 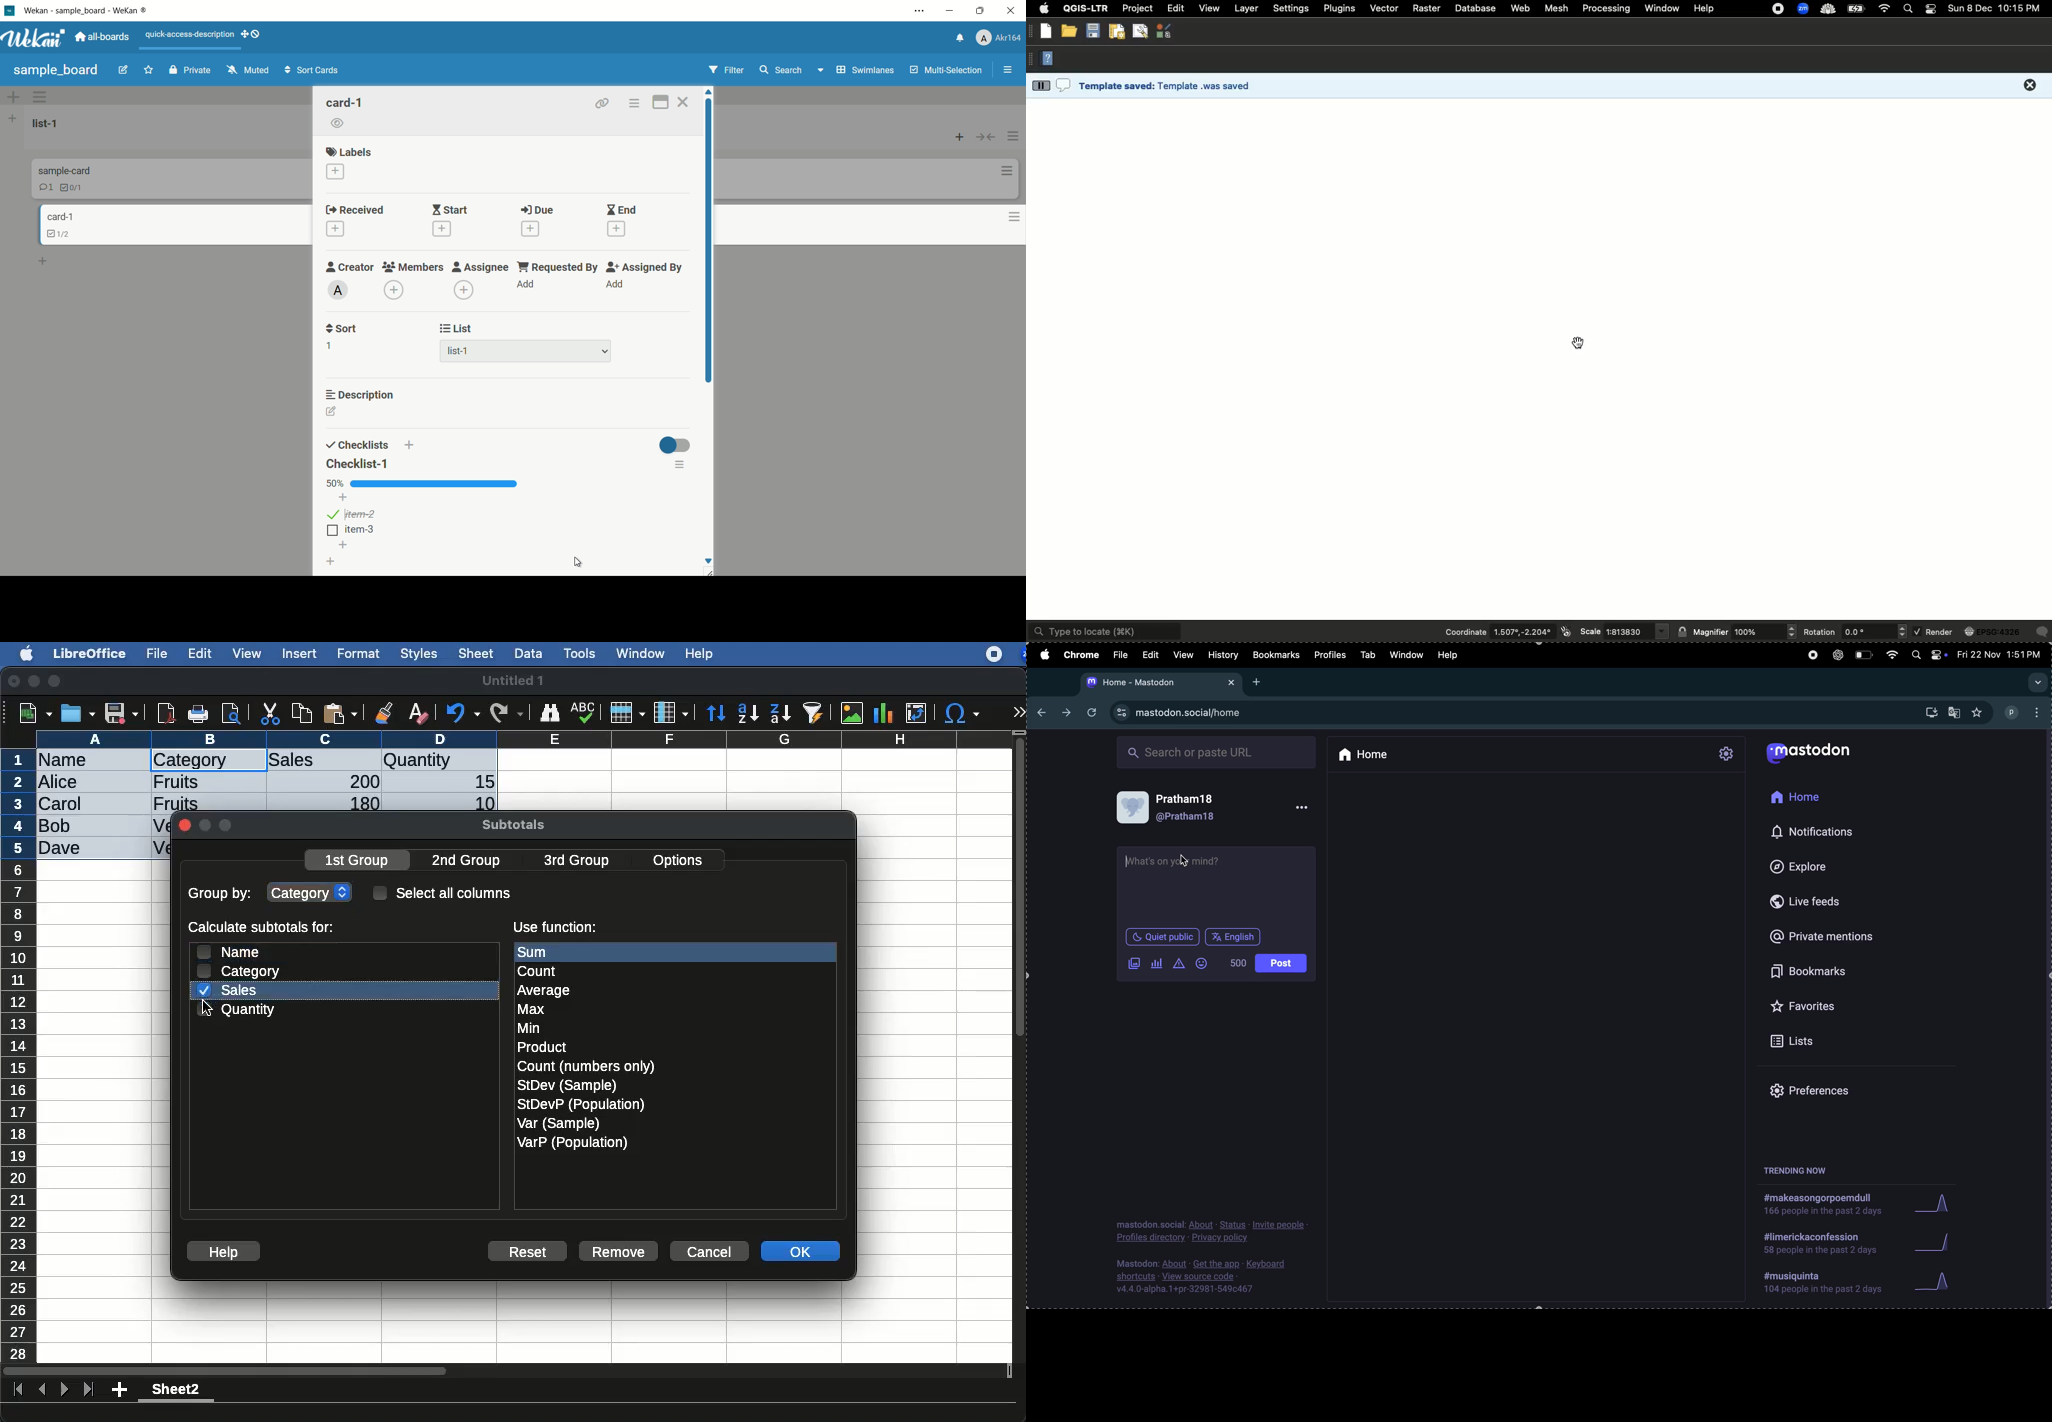 I want to click on VarP (Population), so click(x=572, y=1143).